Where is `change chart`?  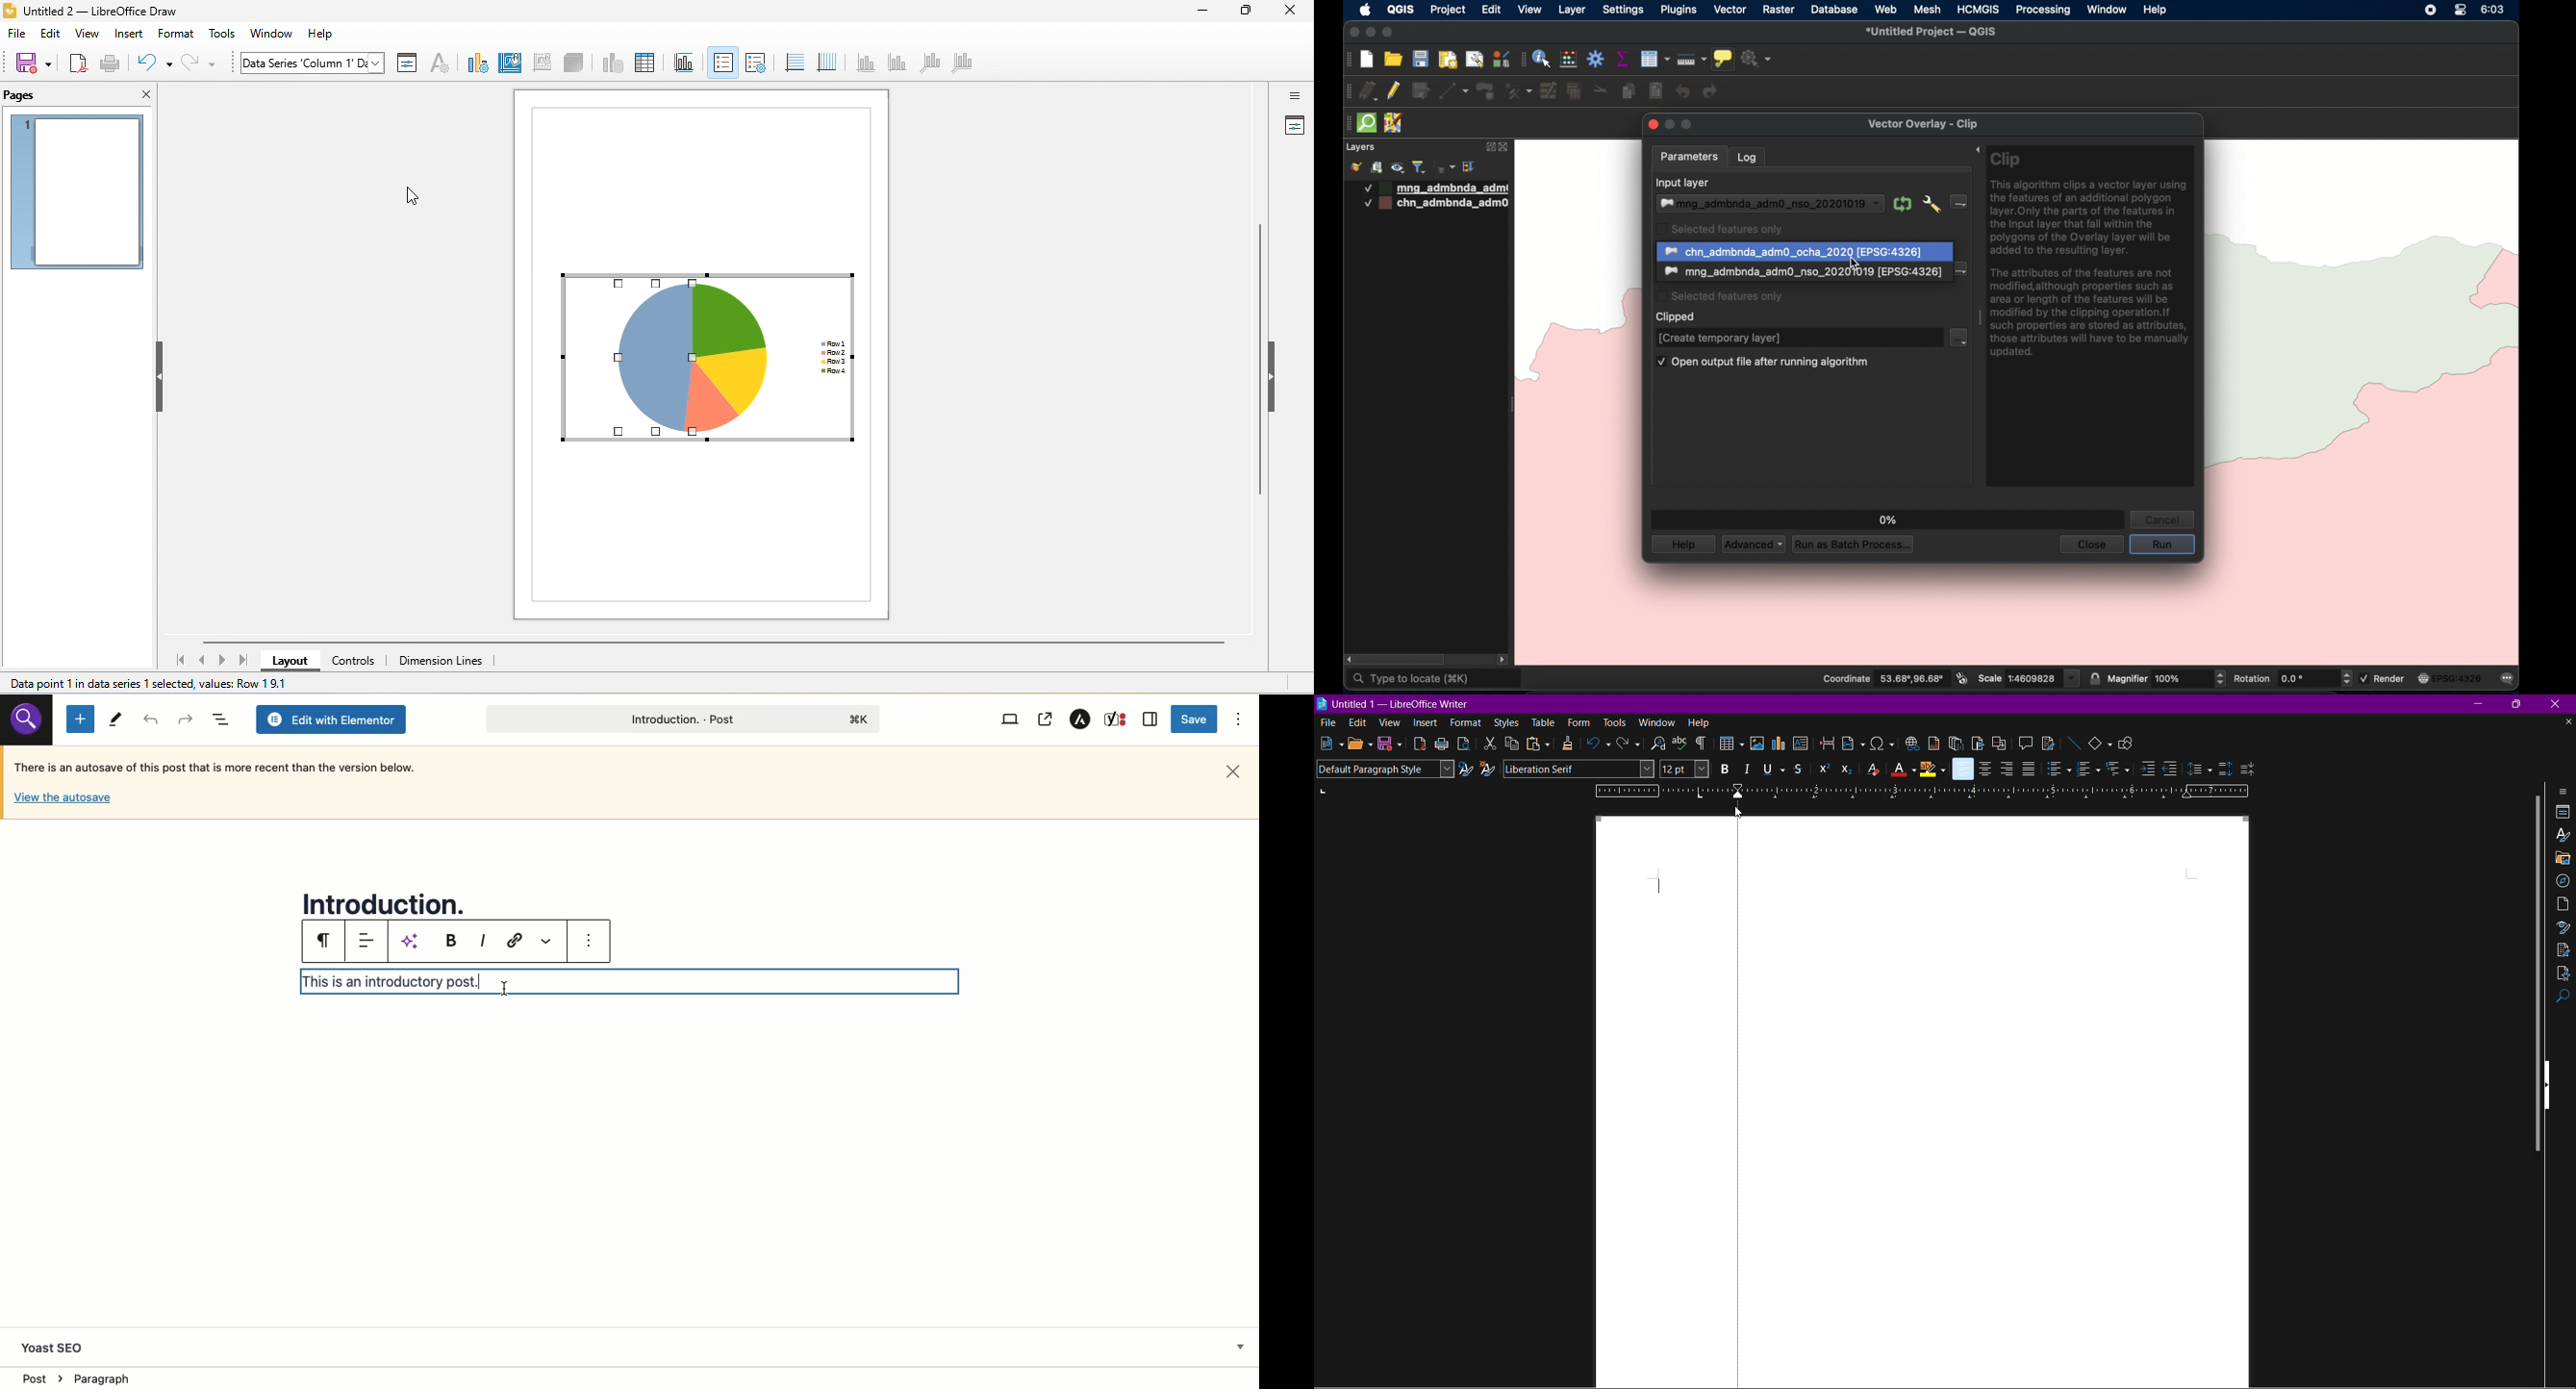 change chart is located at coordinates (474, 63).